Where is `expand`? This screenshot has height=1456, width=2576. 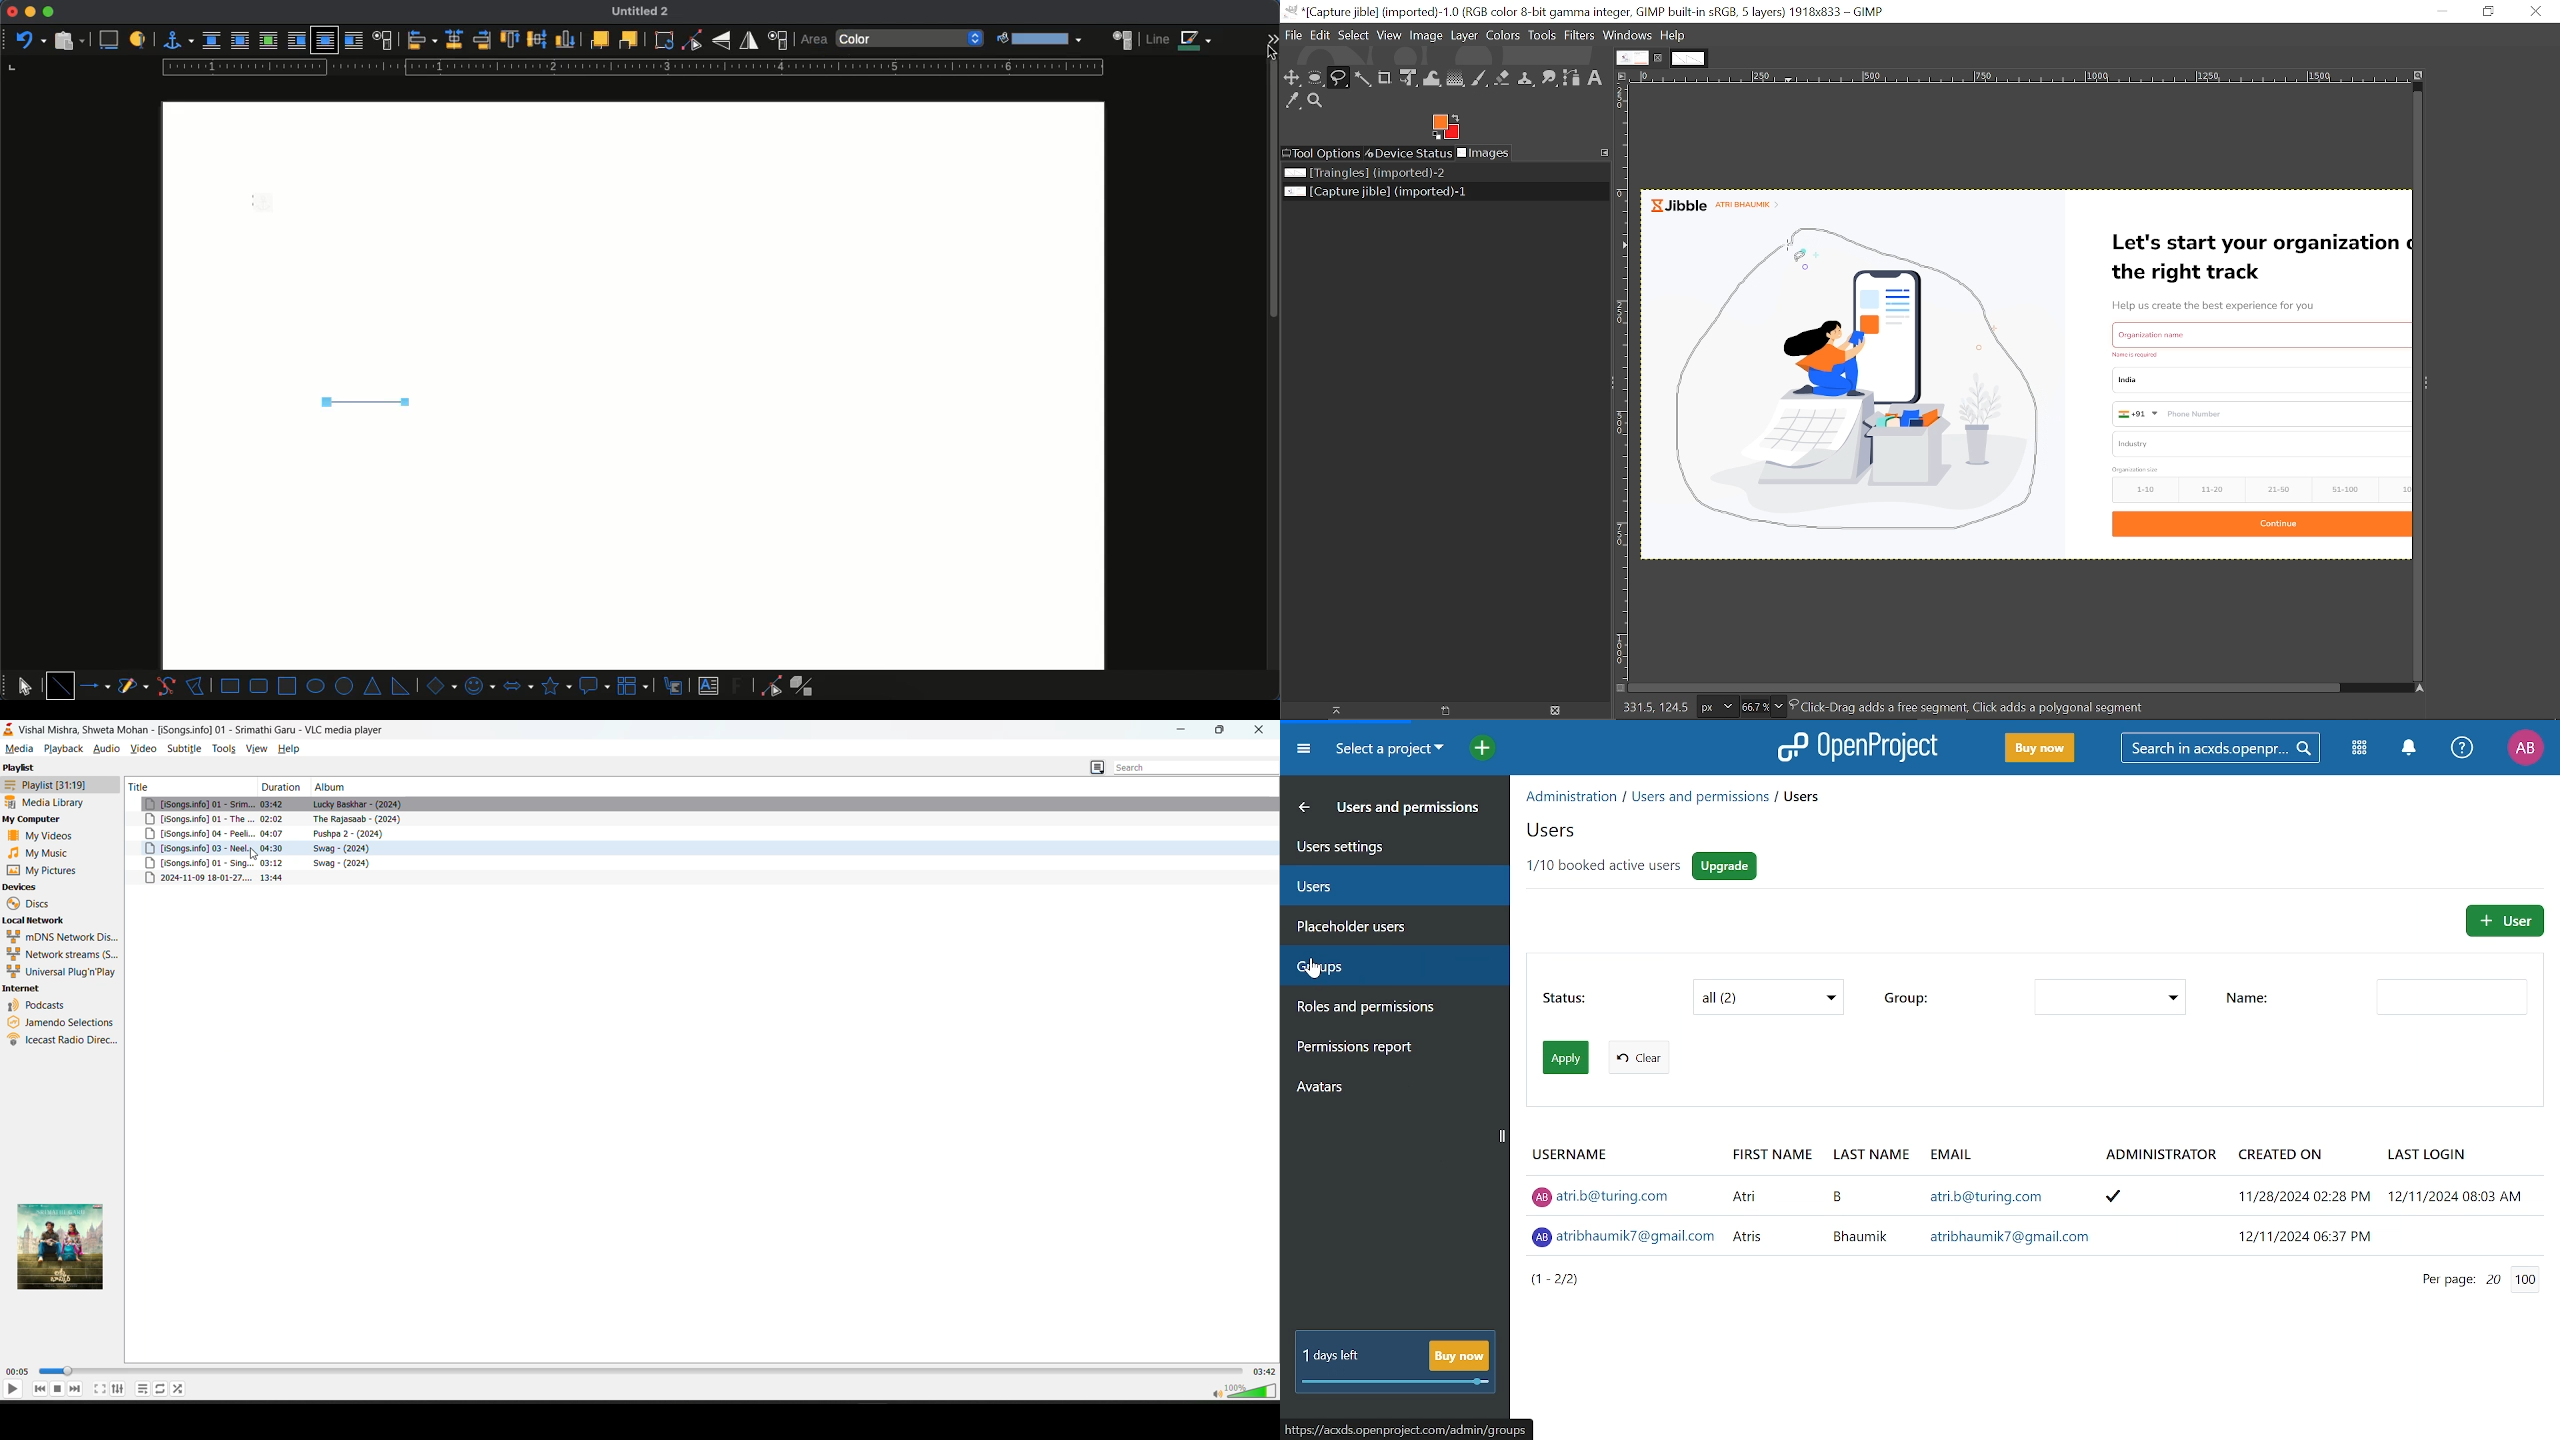
expand is located at coordinates (1273, 35).